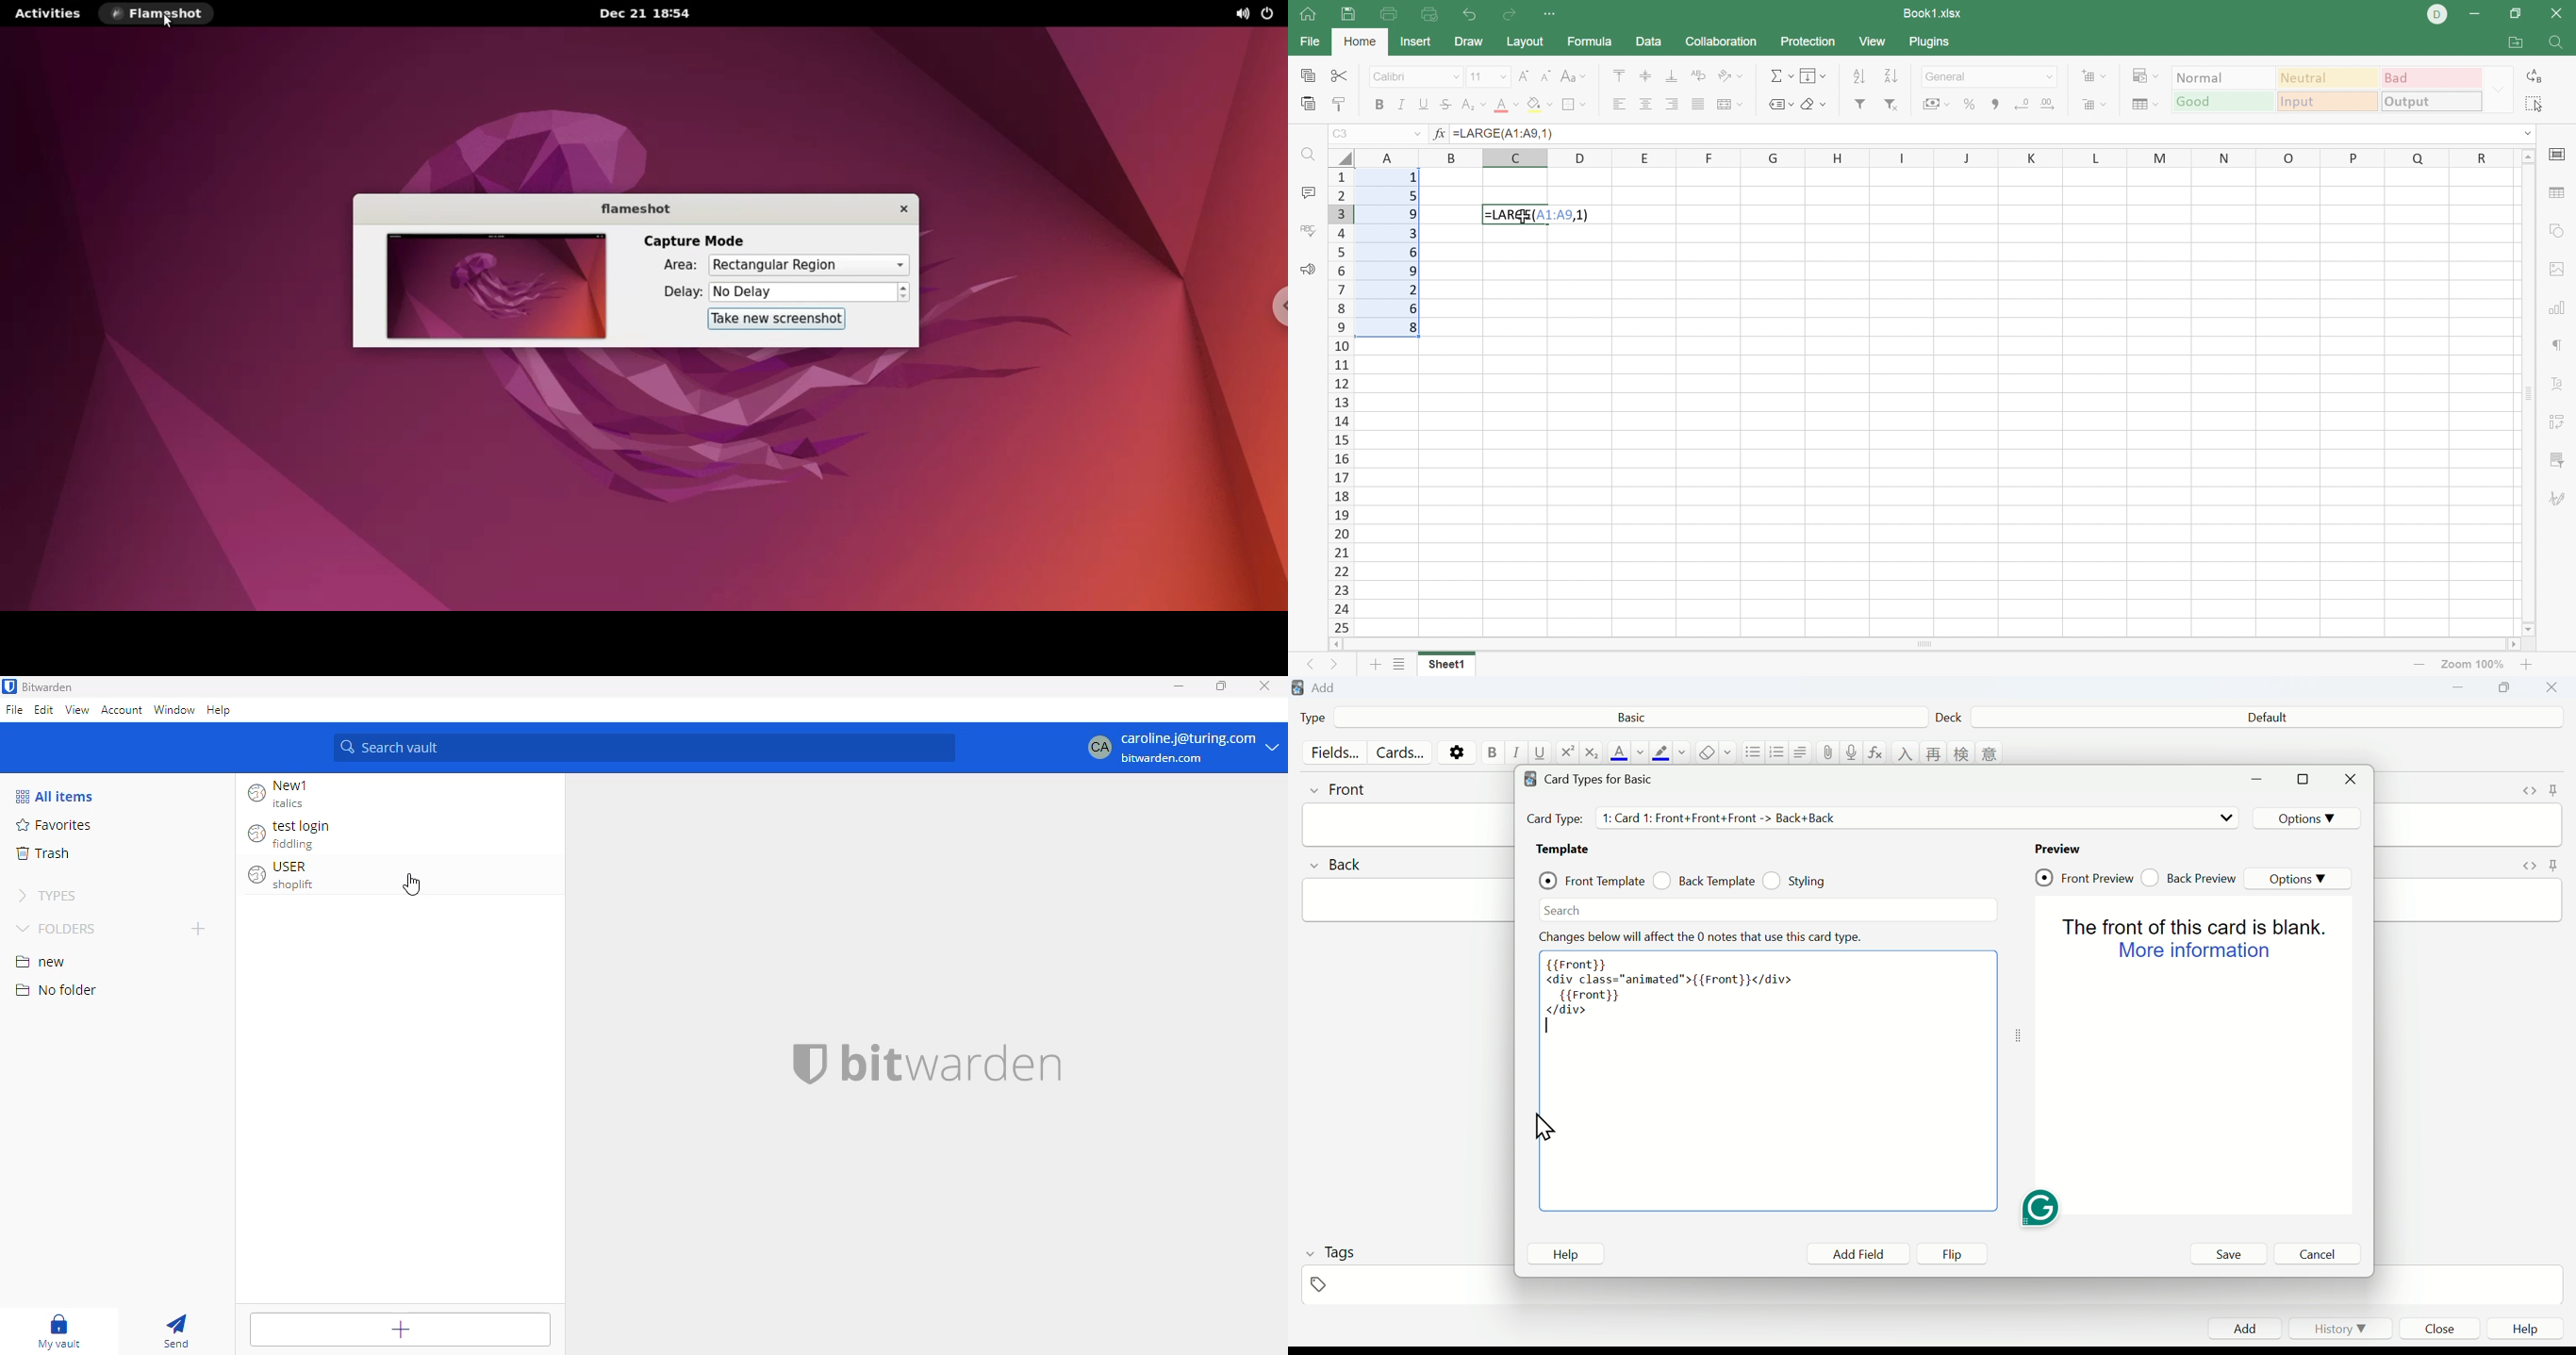 The width and height of the screenshot is (2576, 1372). Describe the element at coordinates (2472, 665) in the screenshot. I see `Zoom 100%` at that location.